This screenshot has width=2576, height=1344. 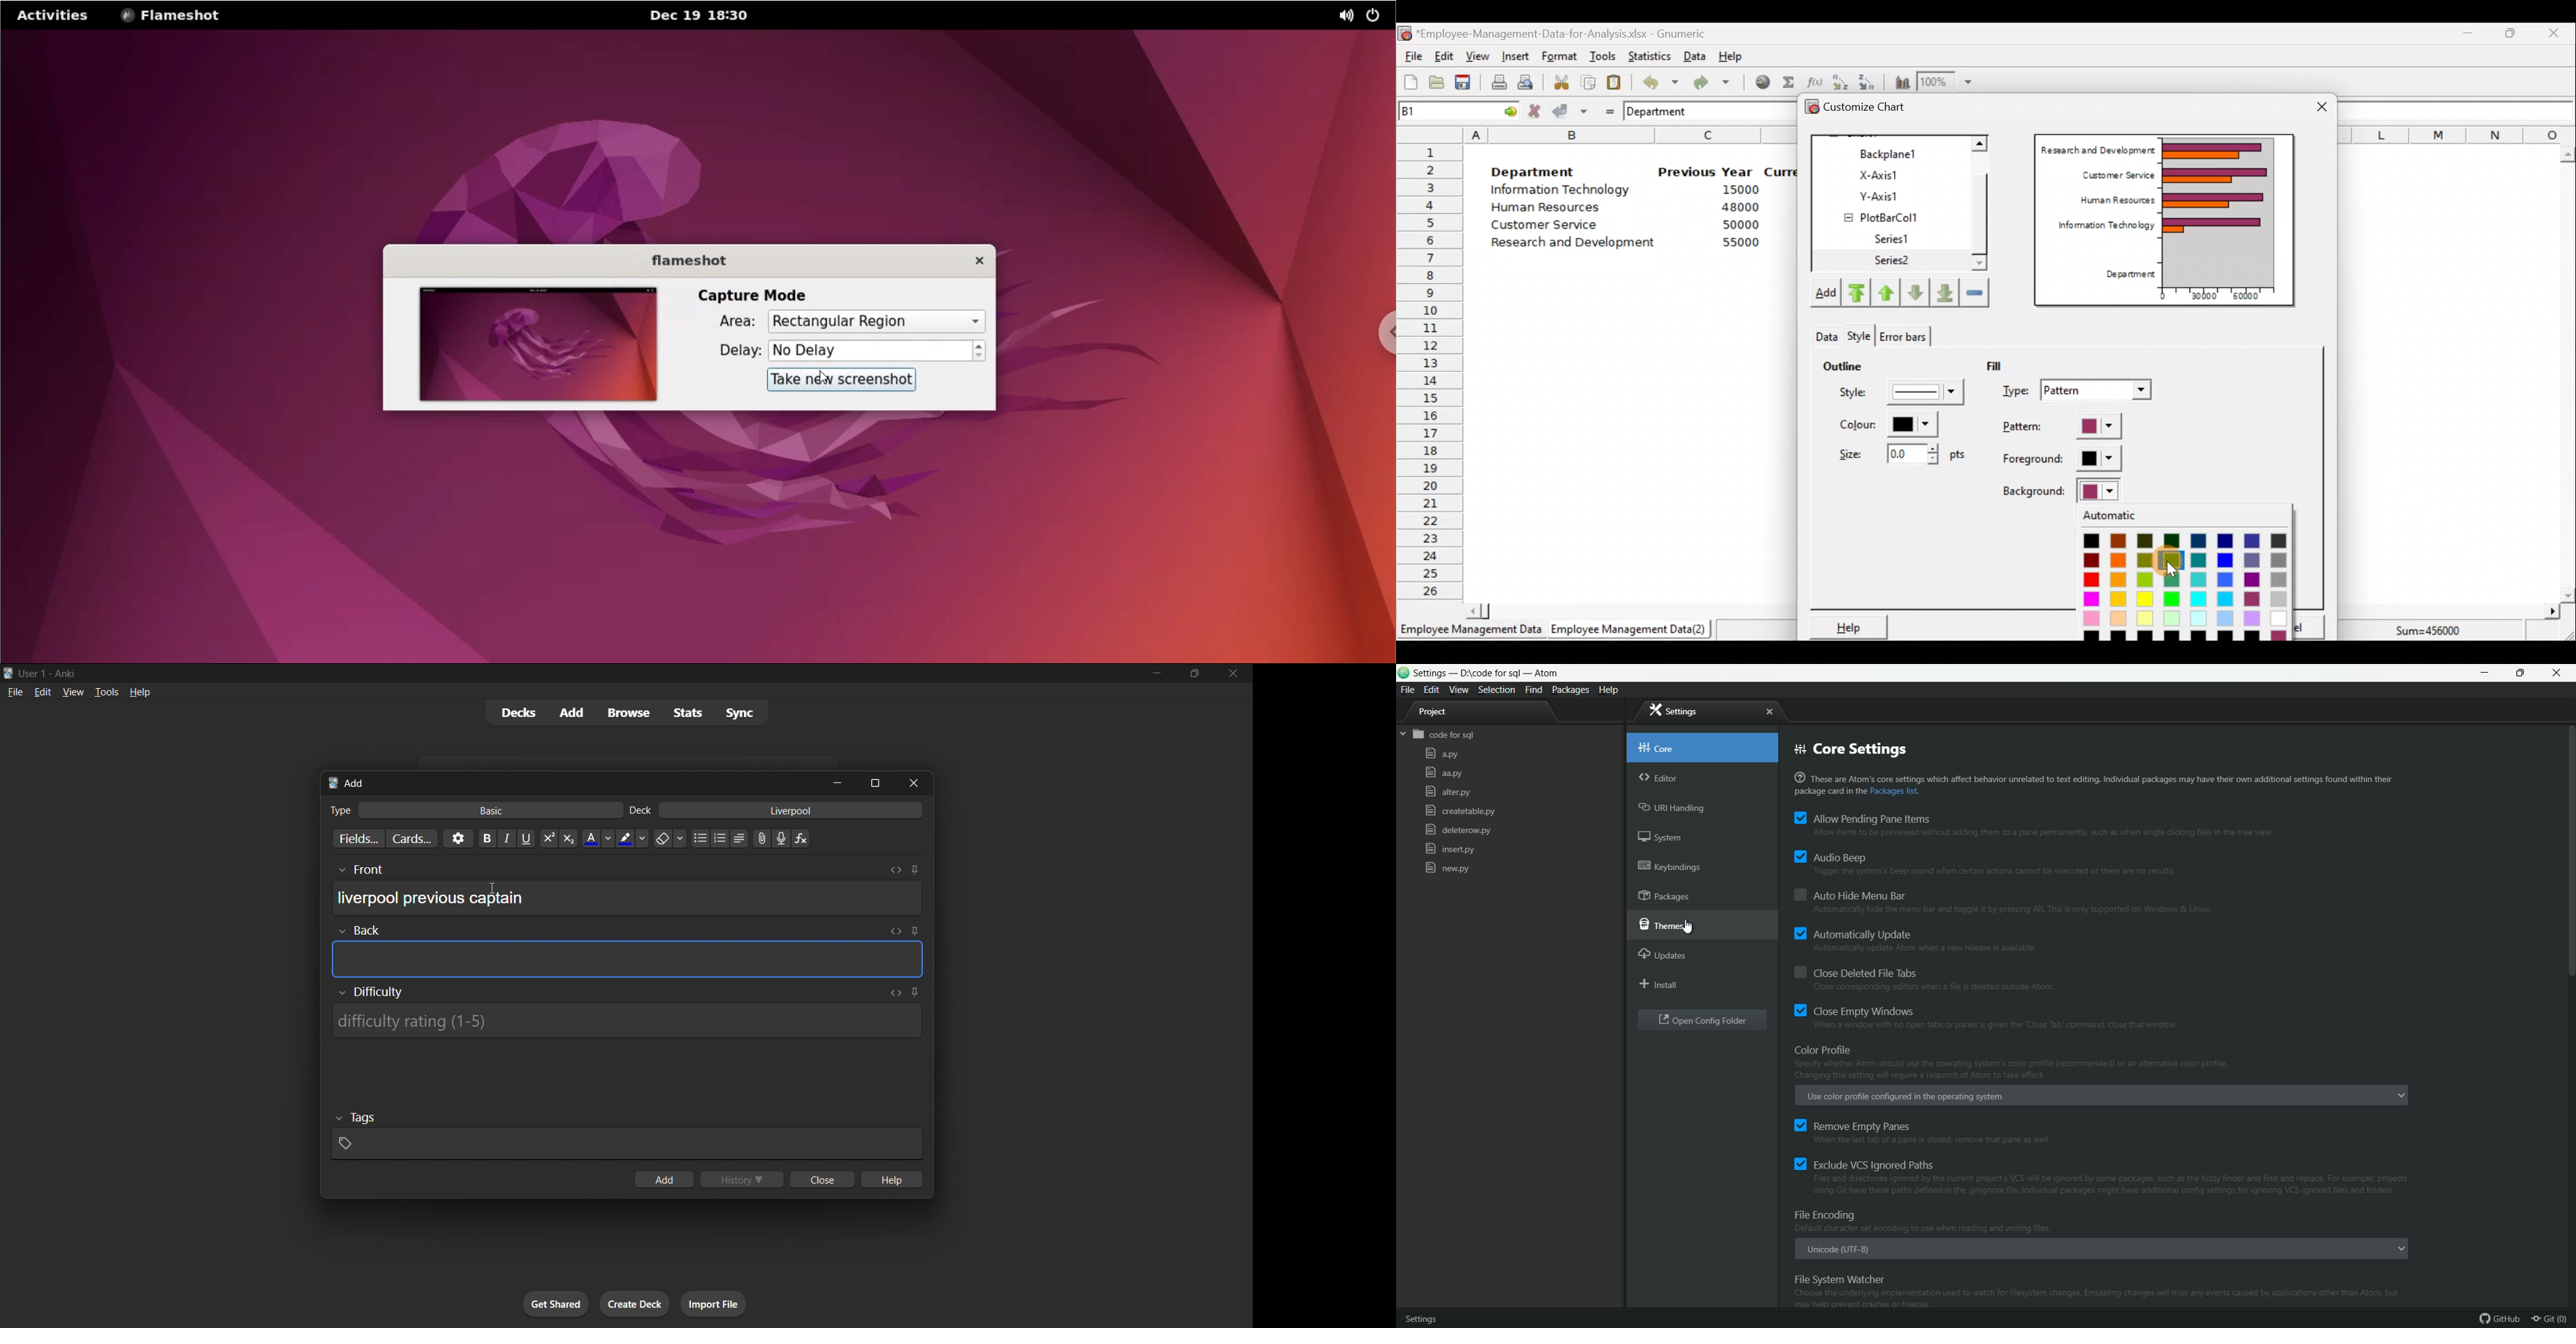 I want to click on close, so click(x=918, y=782).